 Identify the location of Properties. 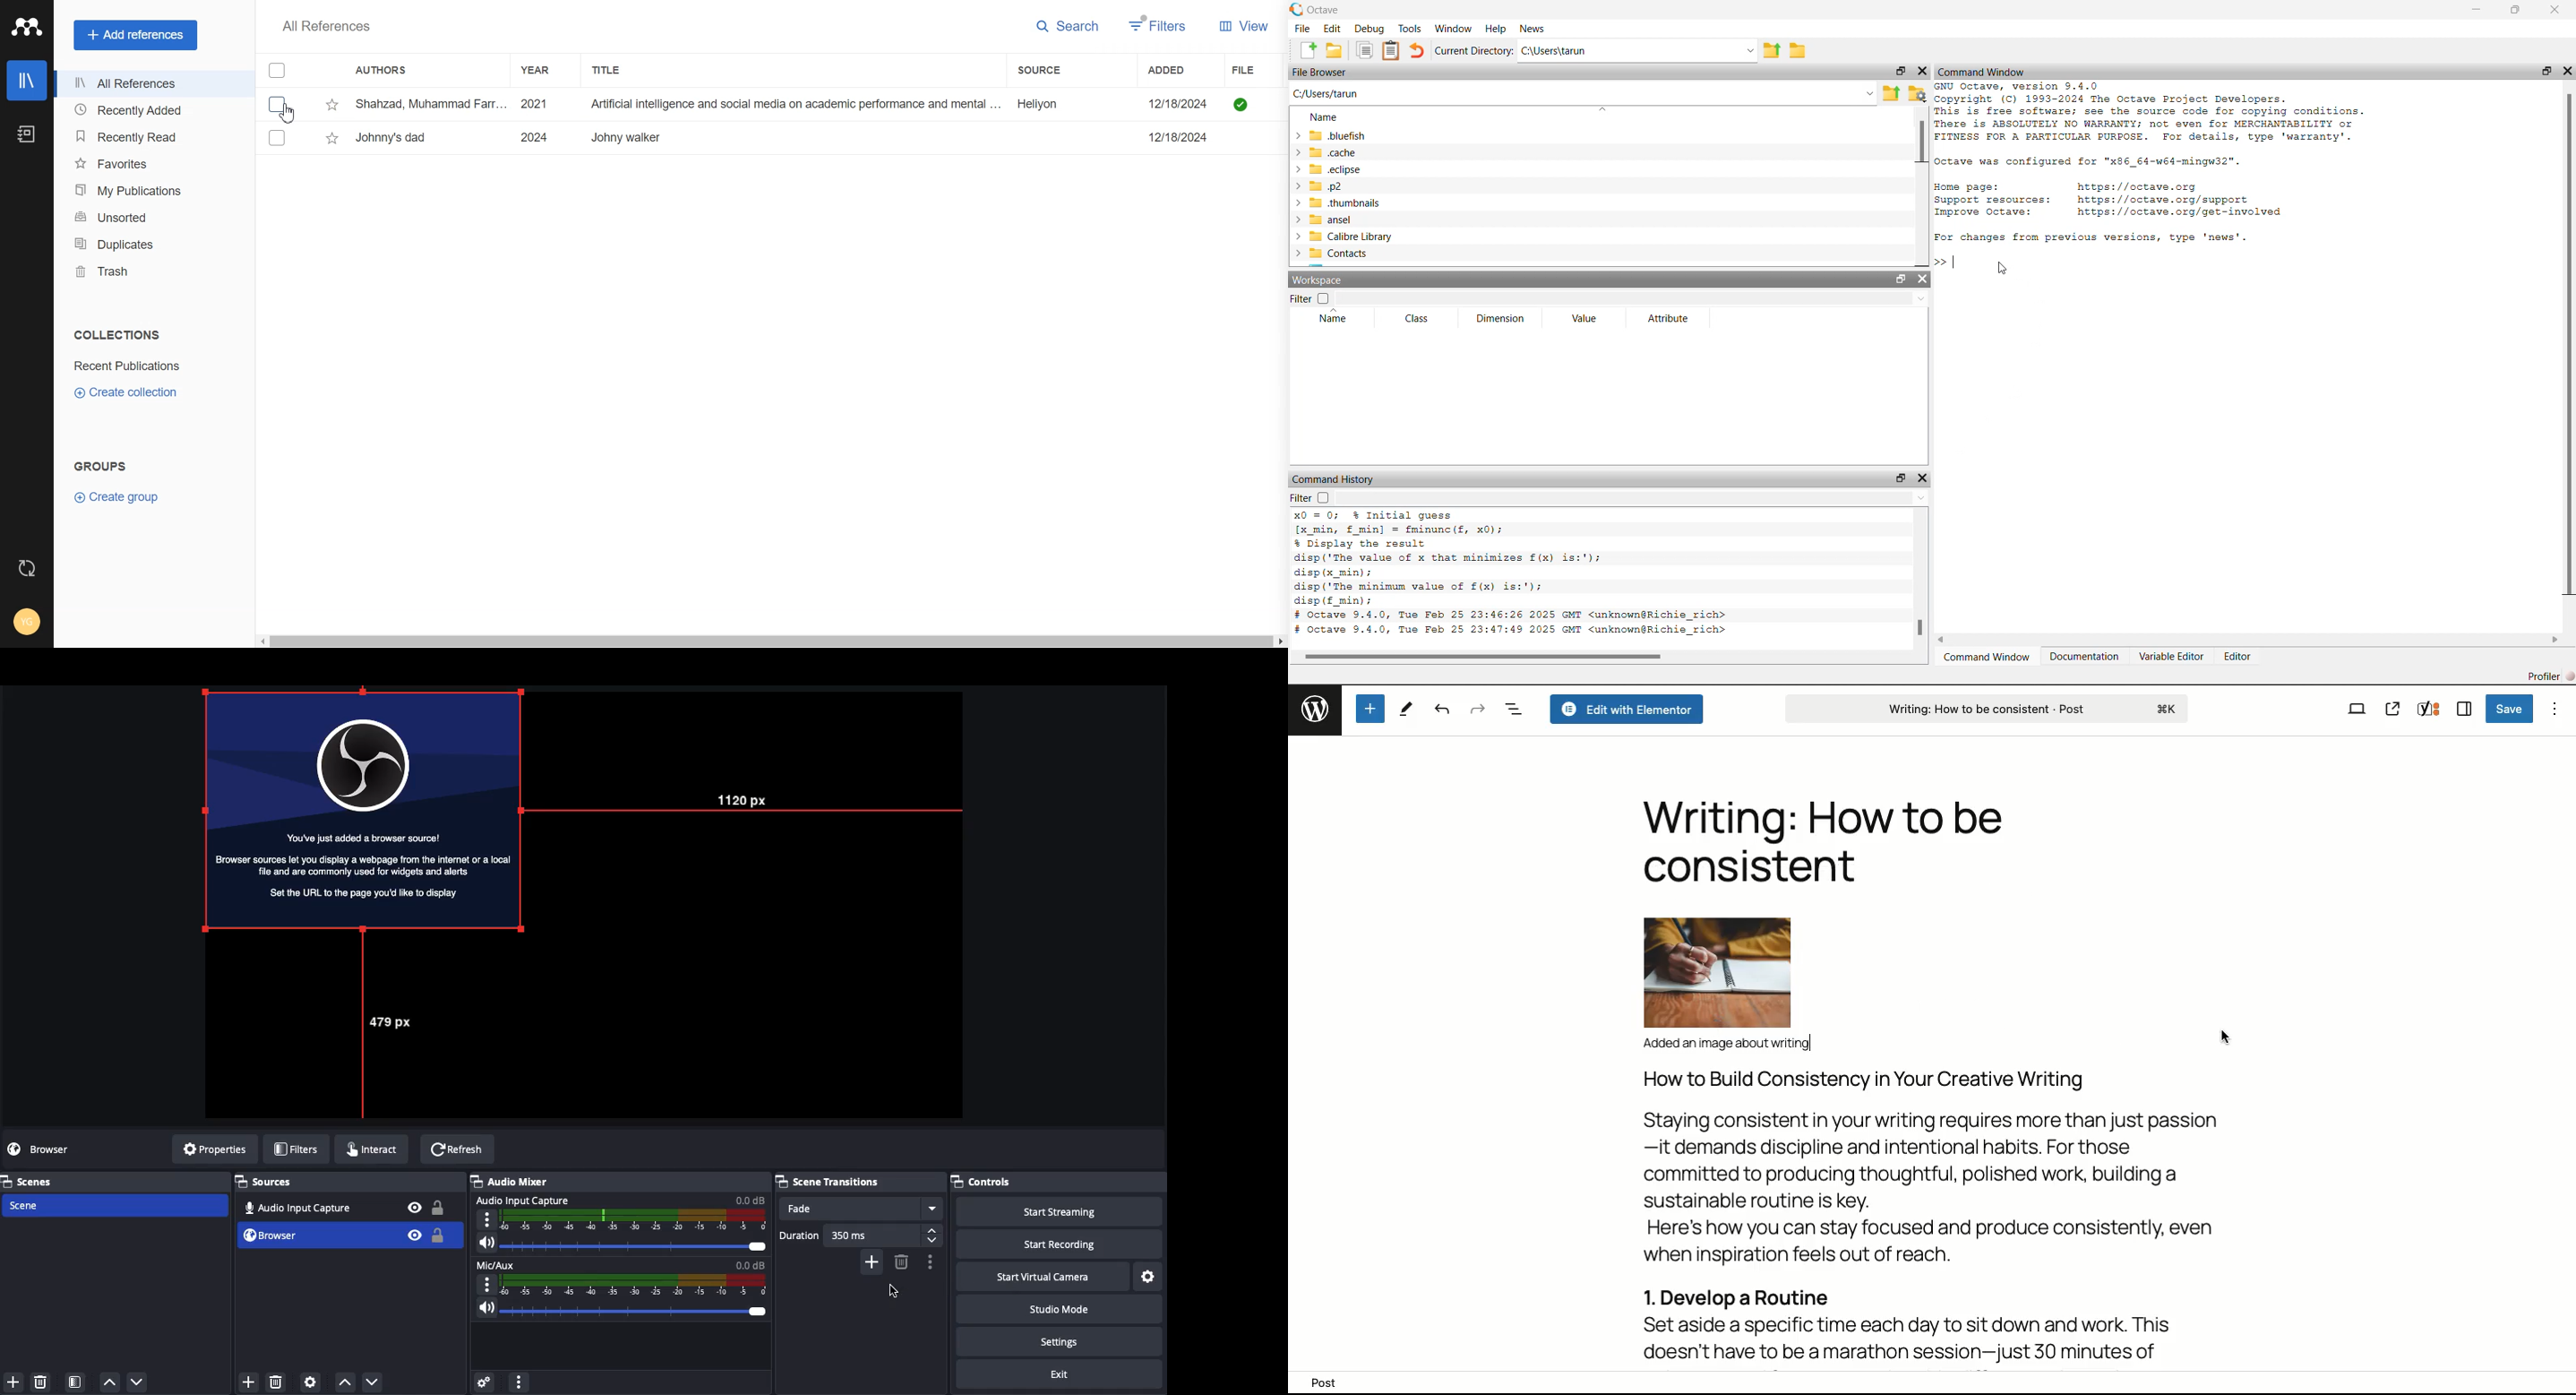
(216, 1148).